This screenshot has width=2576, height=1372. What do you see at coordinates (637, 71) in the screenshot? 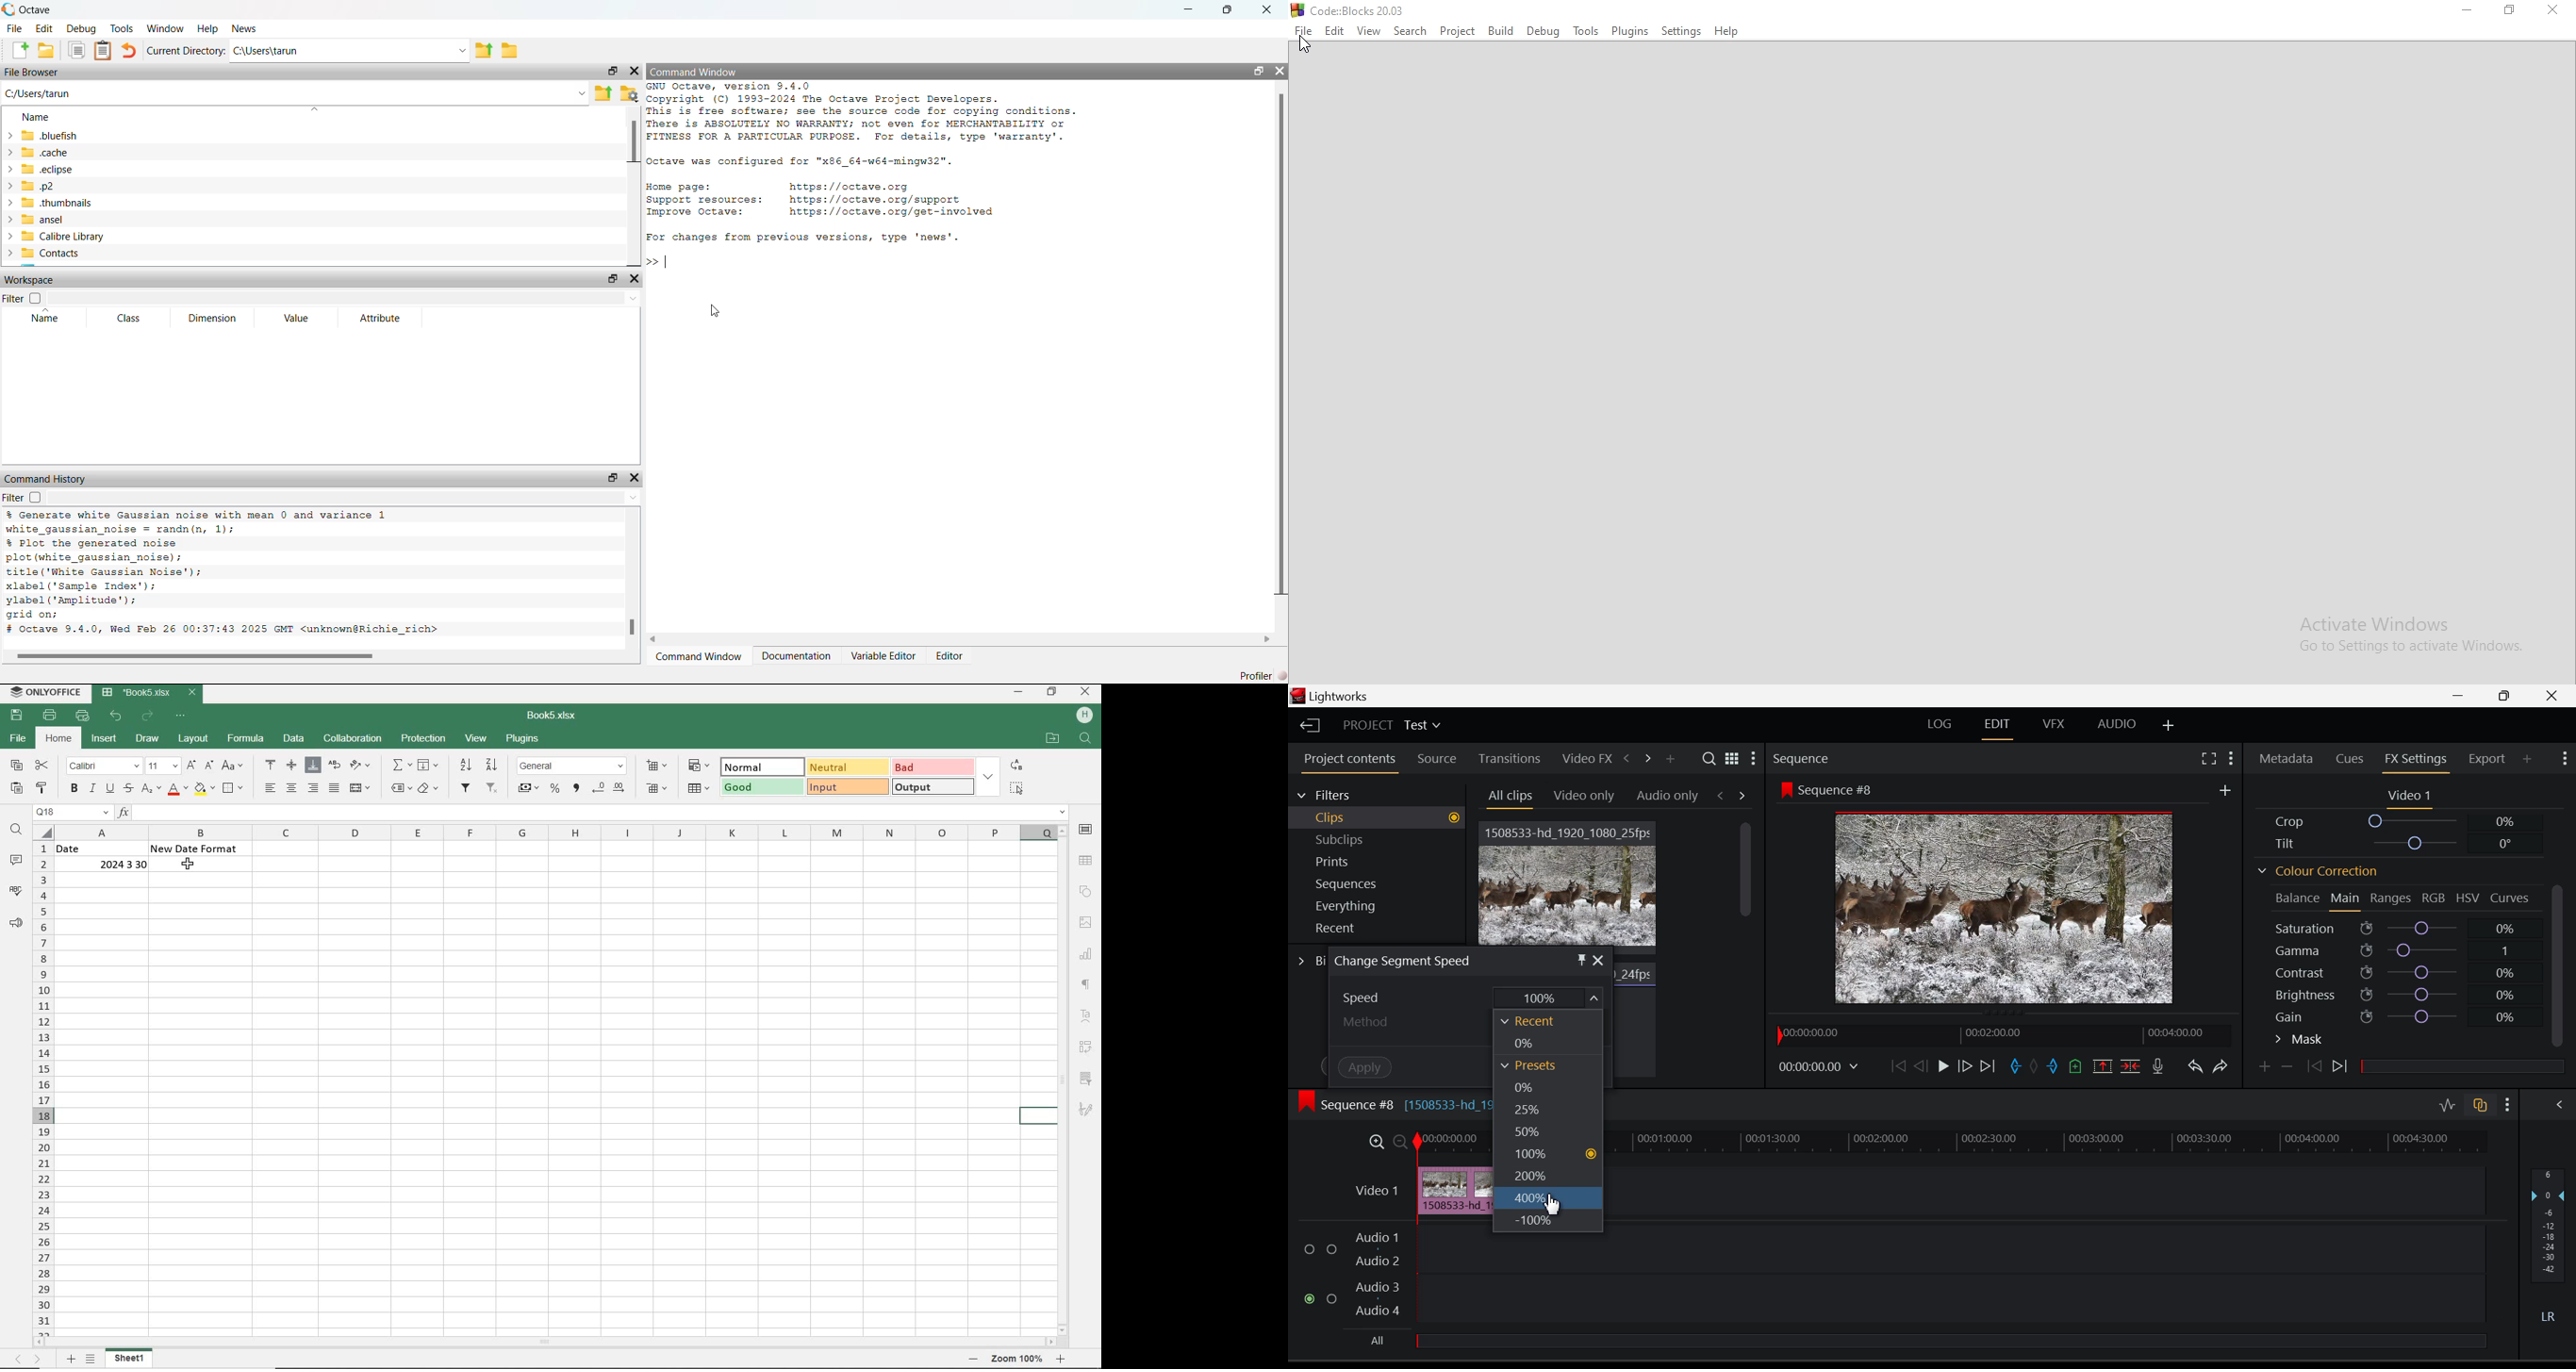
I see `close` at bounding box center [637, 71].